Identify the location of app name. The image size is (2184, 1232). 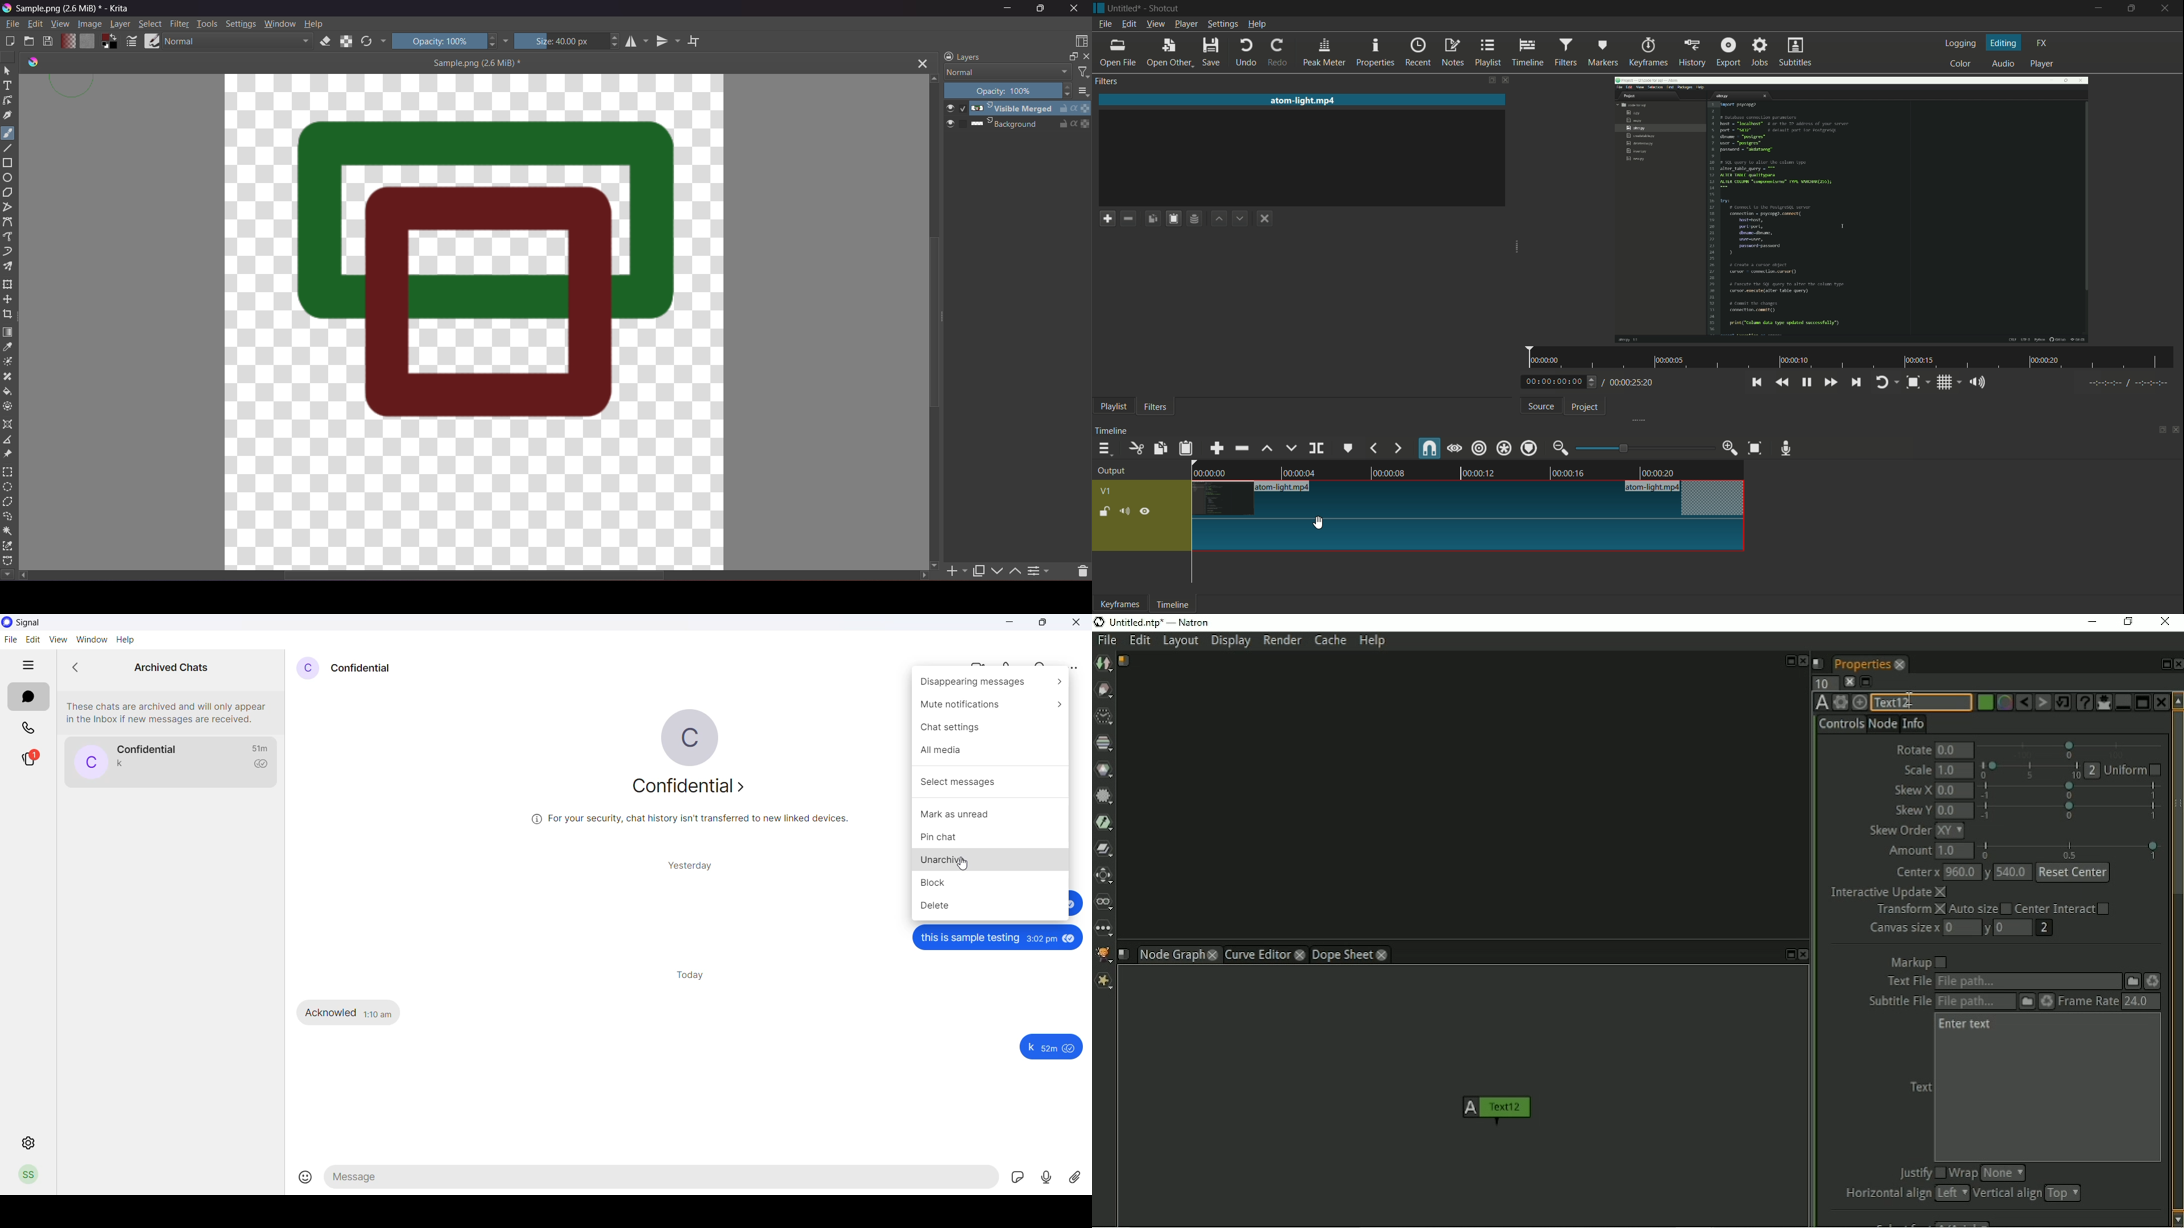
(1166, 9).